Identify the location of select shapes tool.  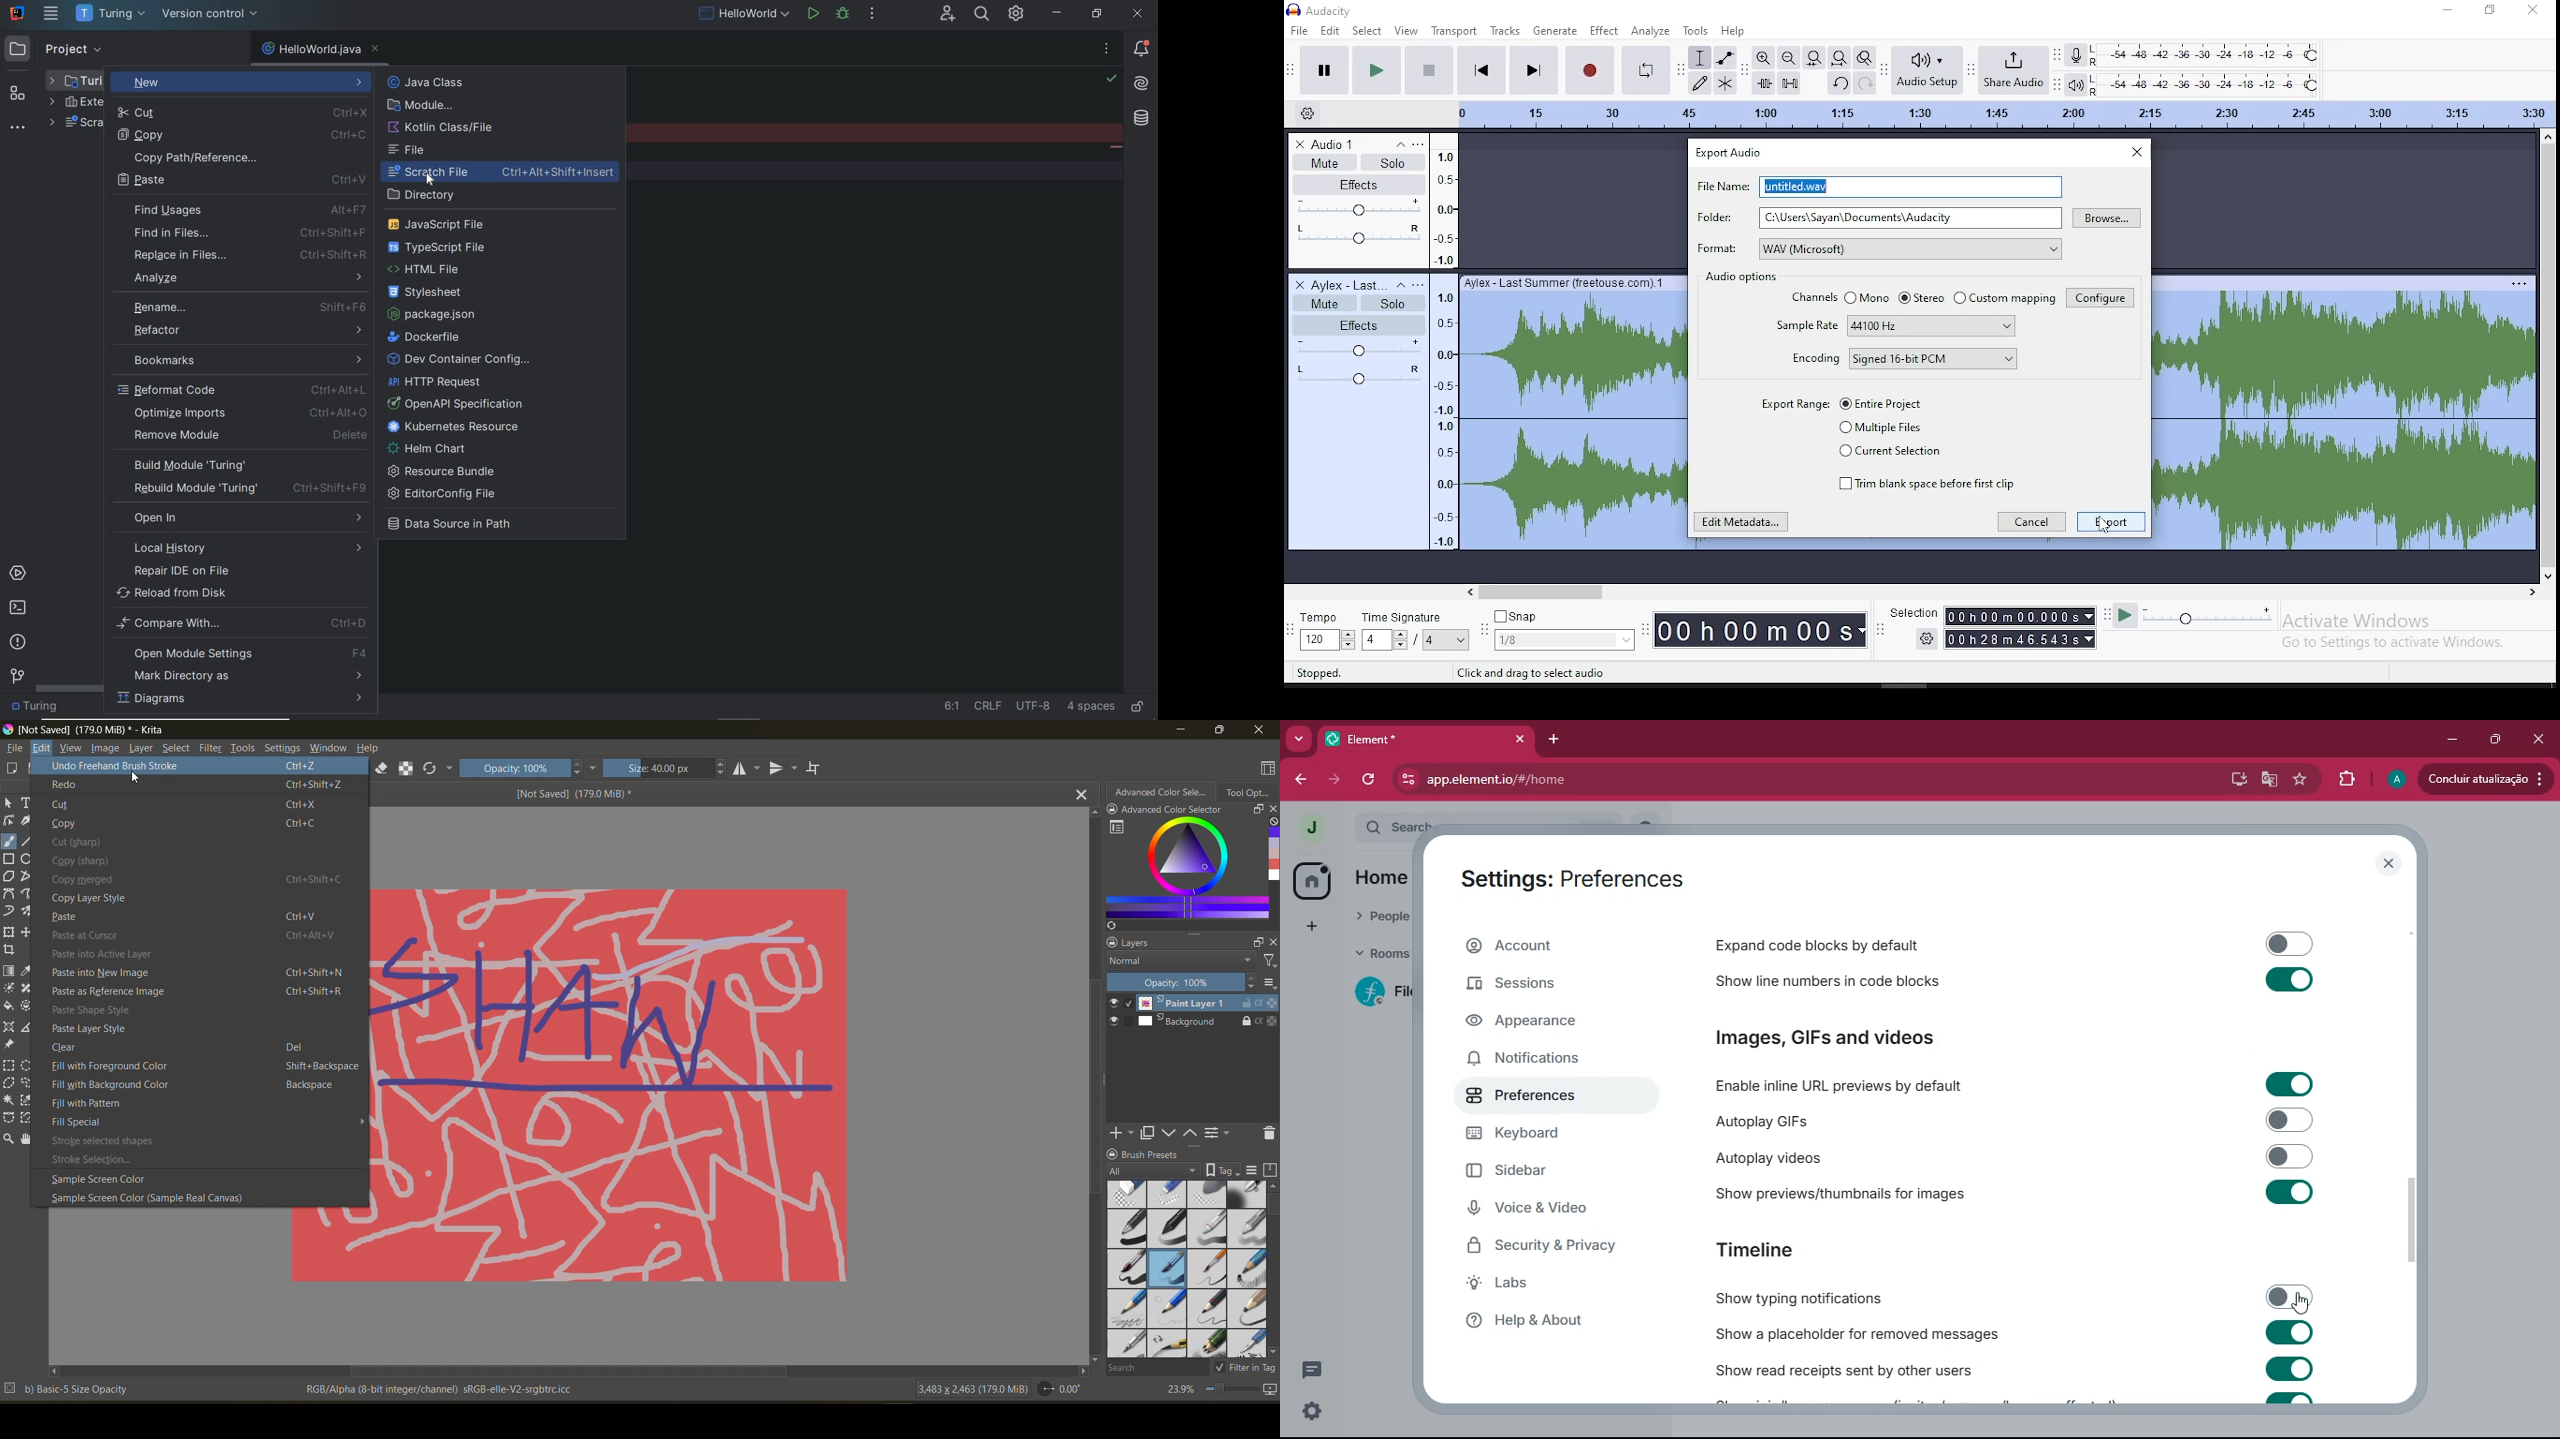
(9, 803).